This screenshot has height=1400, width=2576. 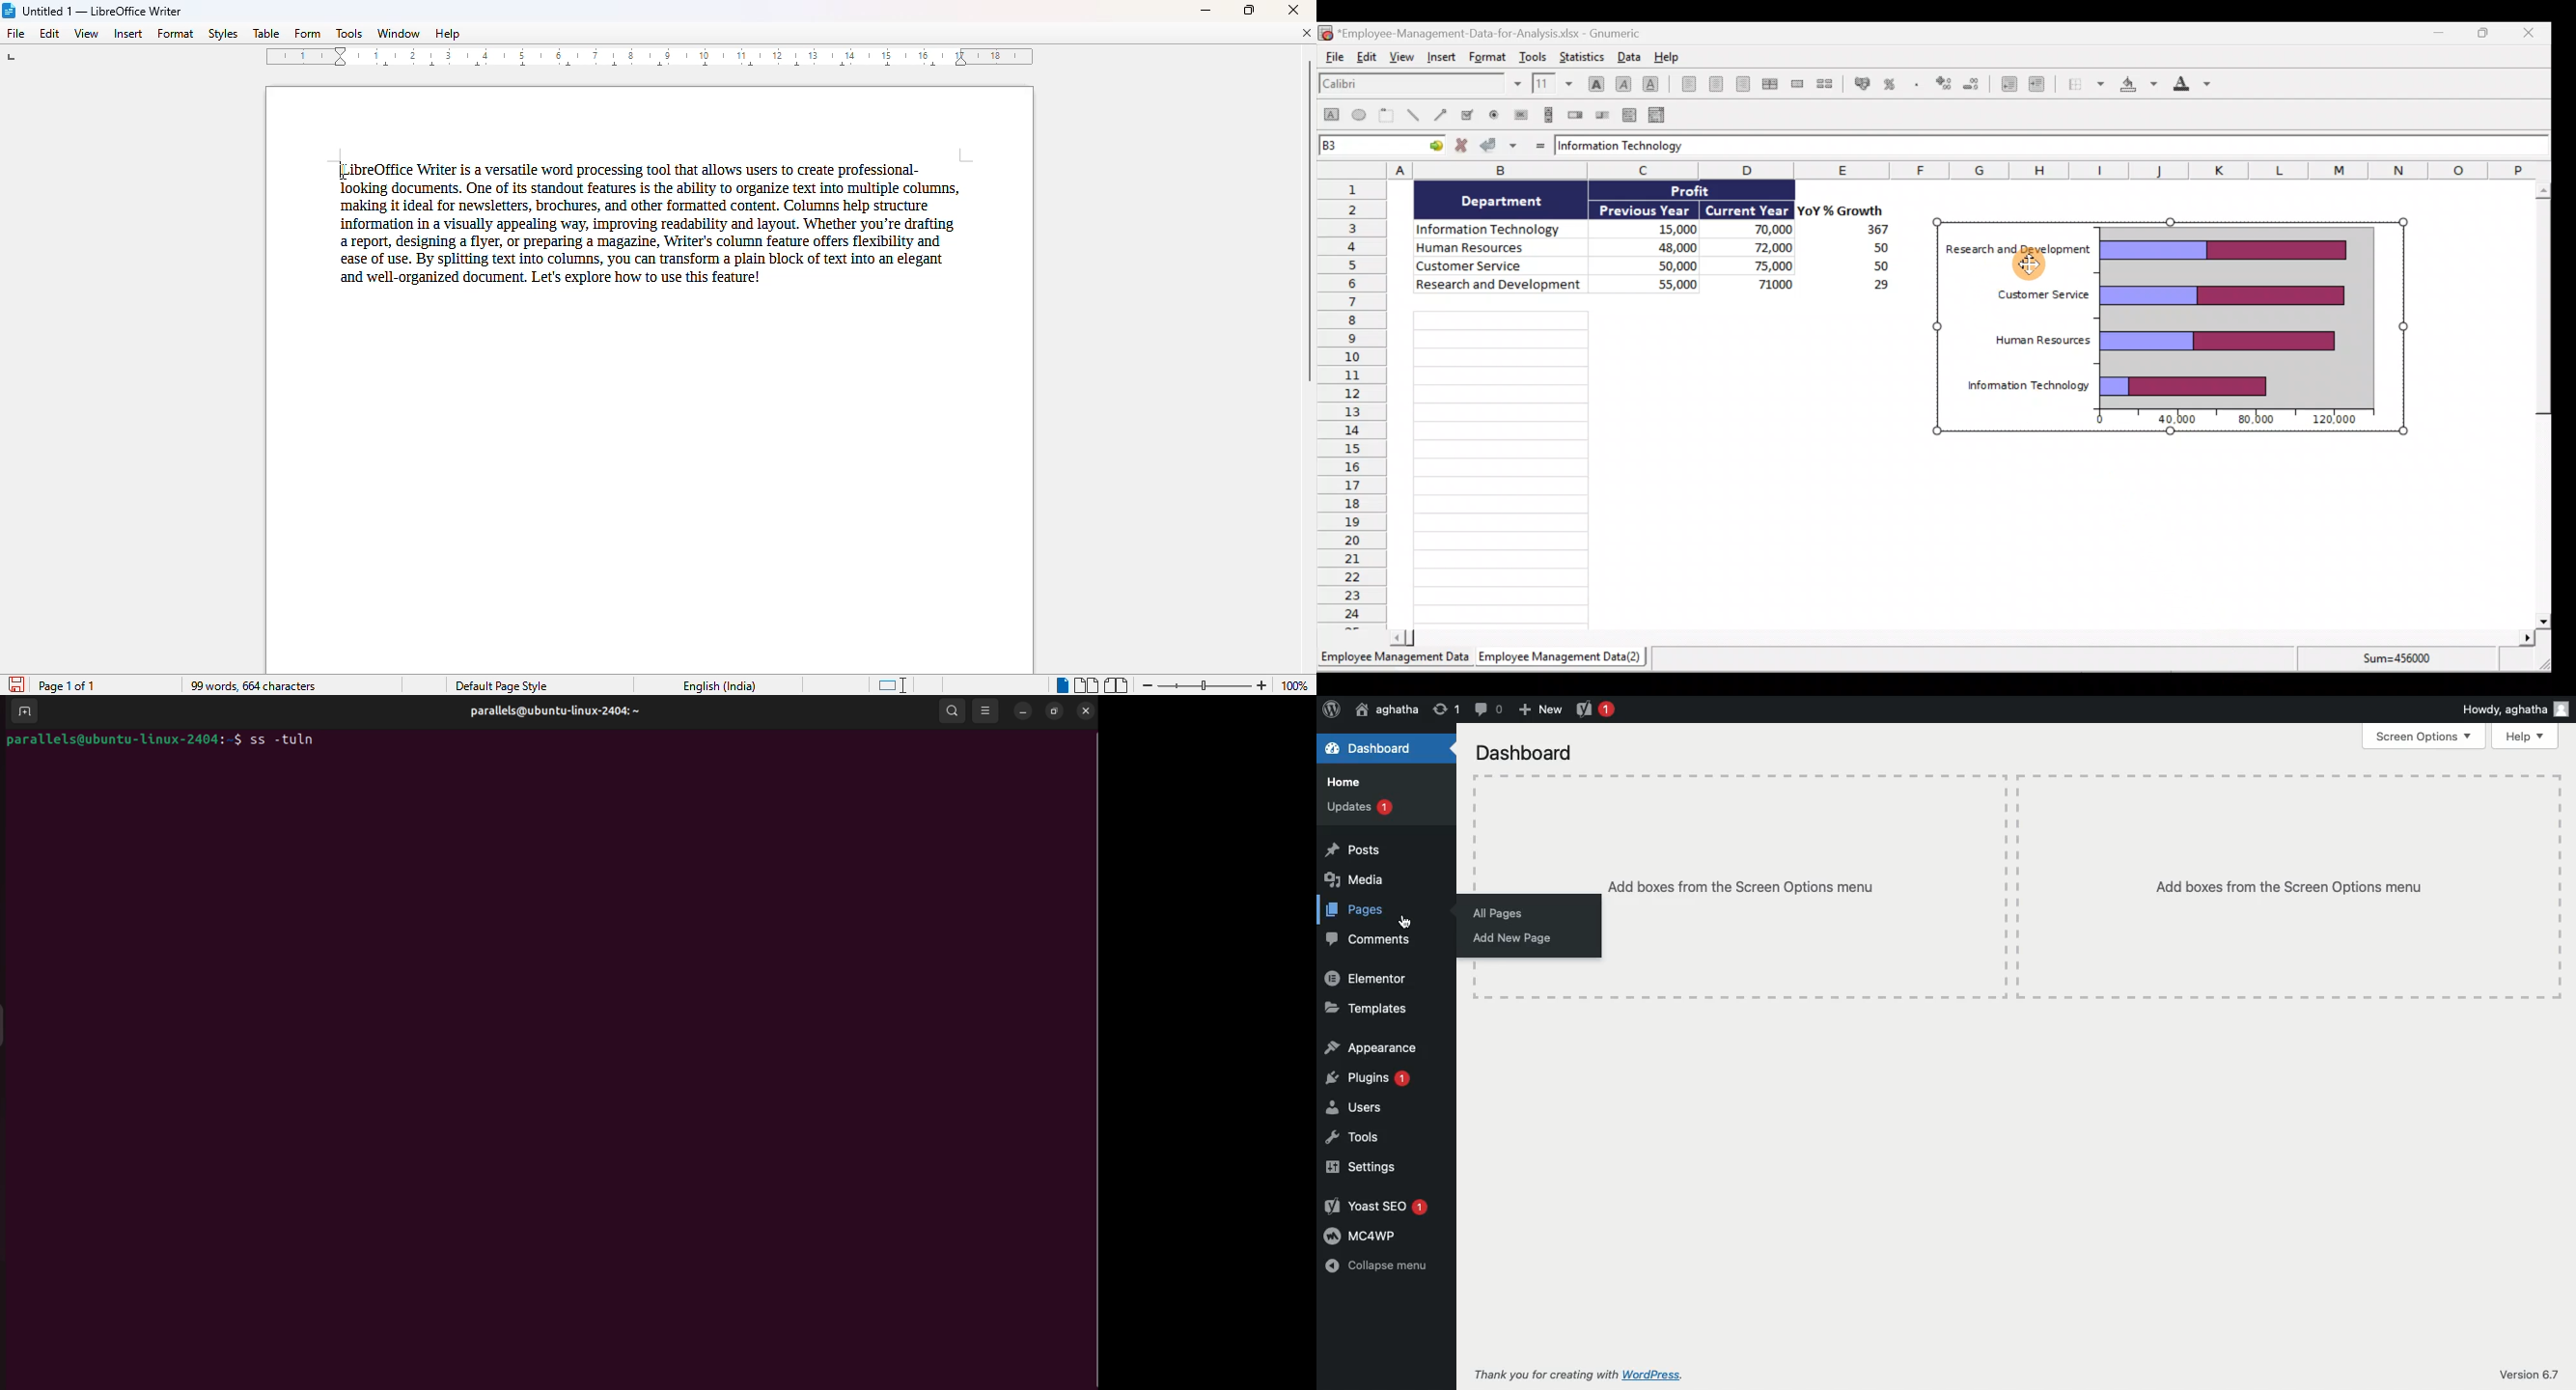 I want to click on Version 6.7, so click(x=2530, y=1375).